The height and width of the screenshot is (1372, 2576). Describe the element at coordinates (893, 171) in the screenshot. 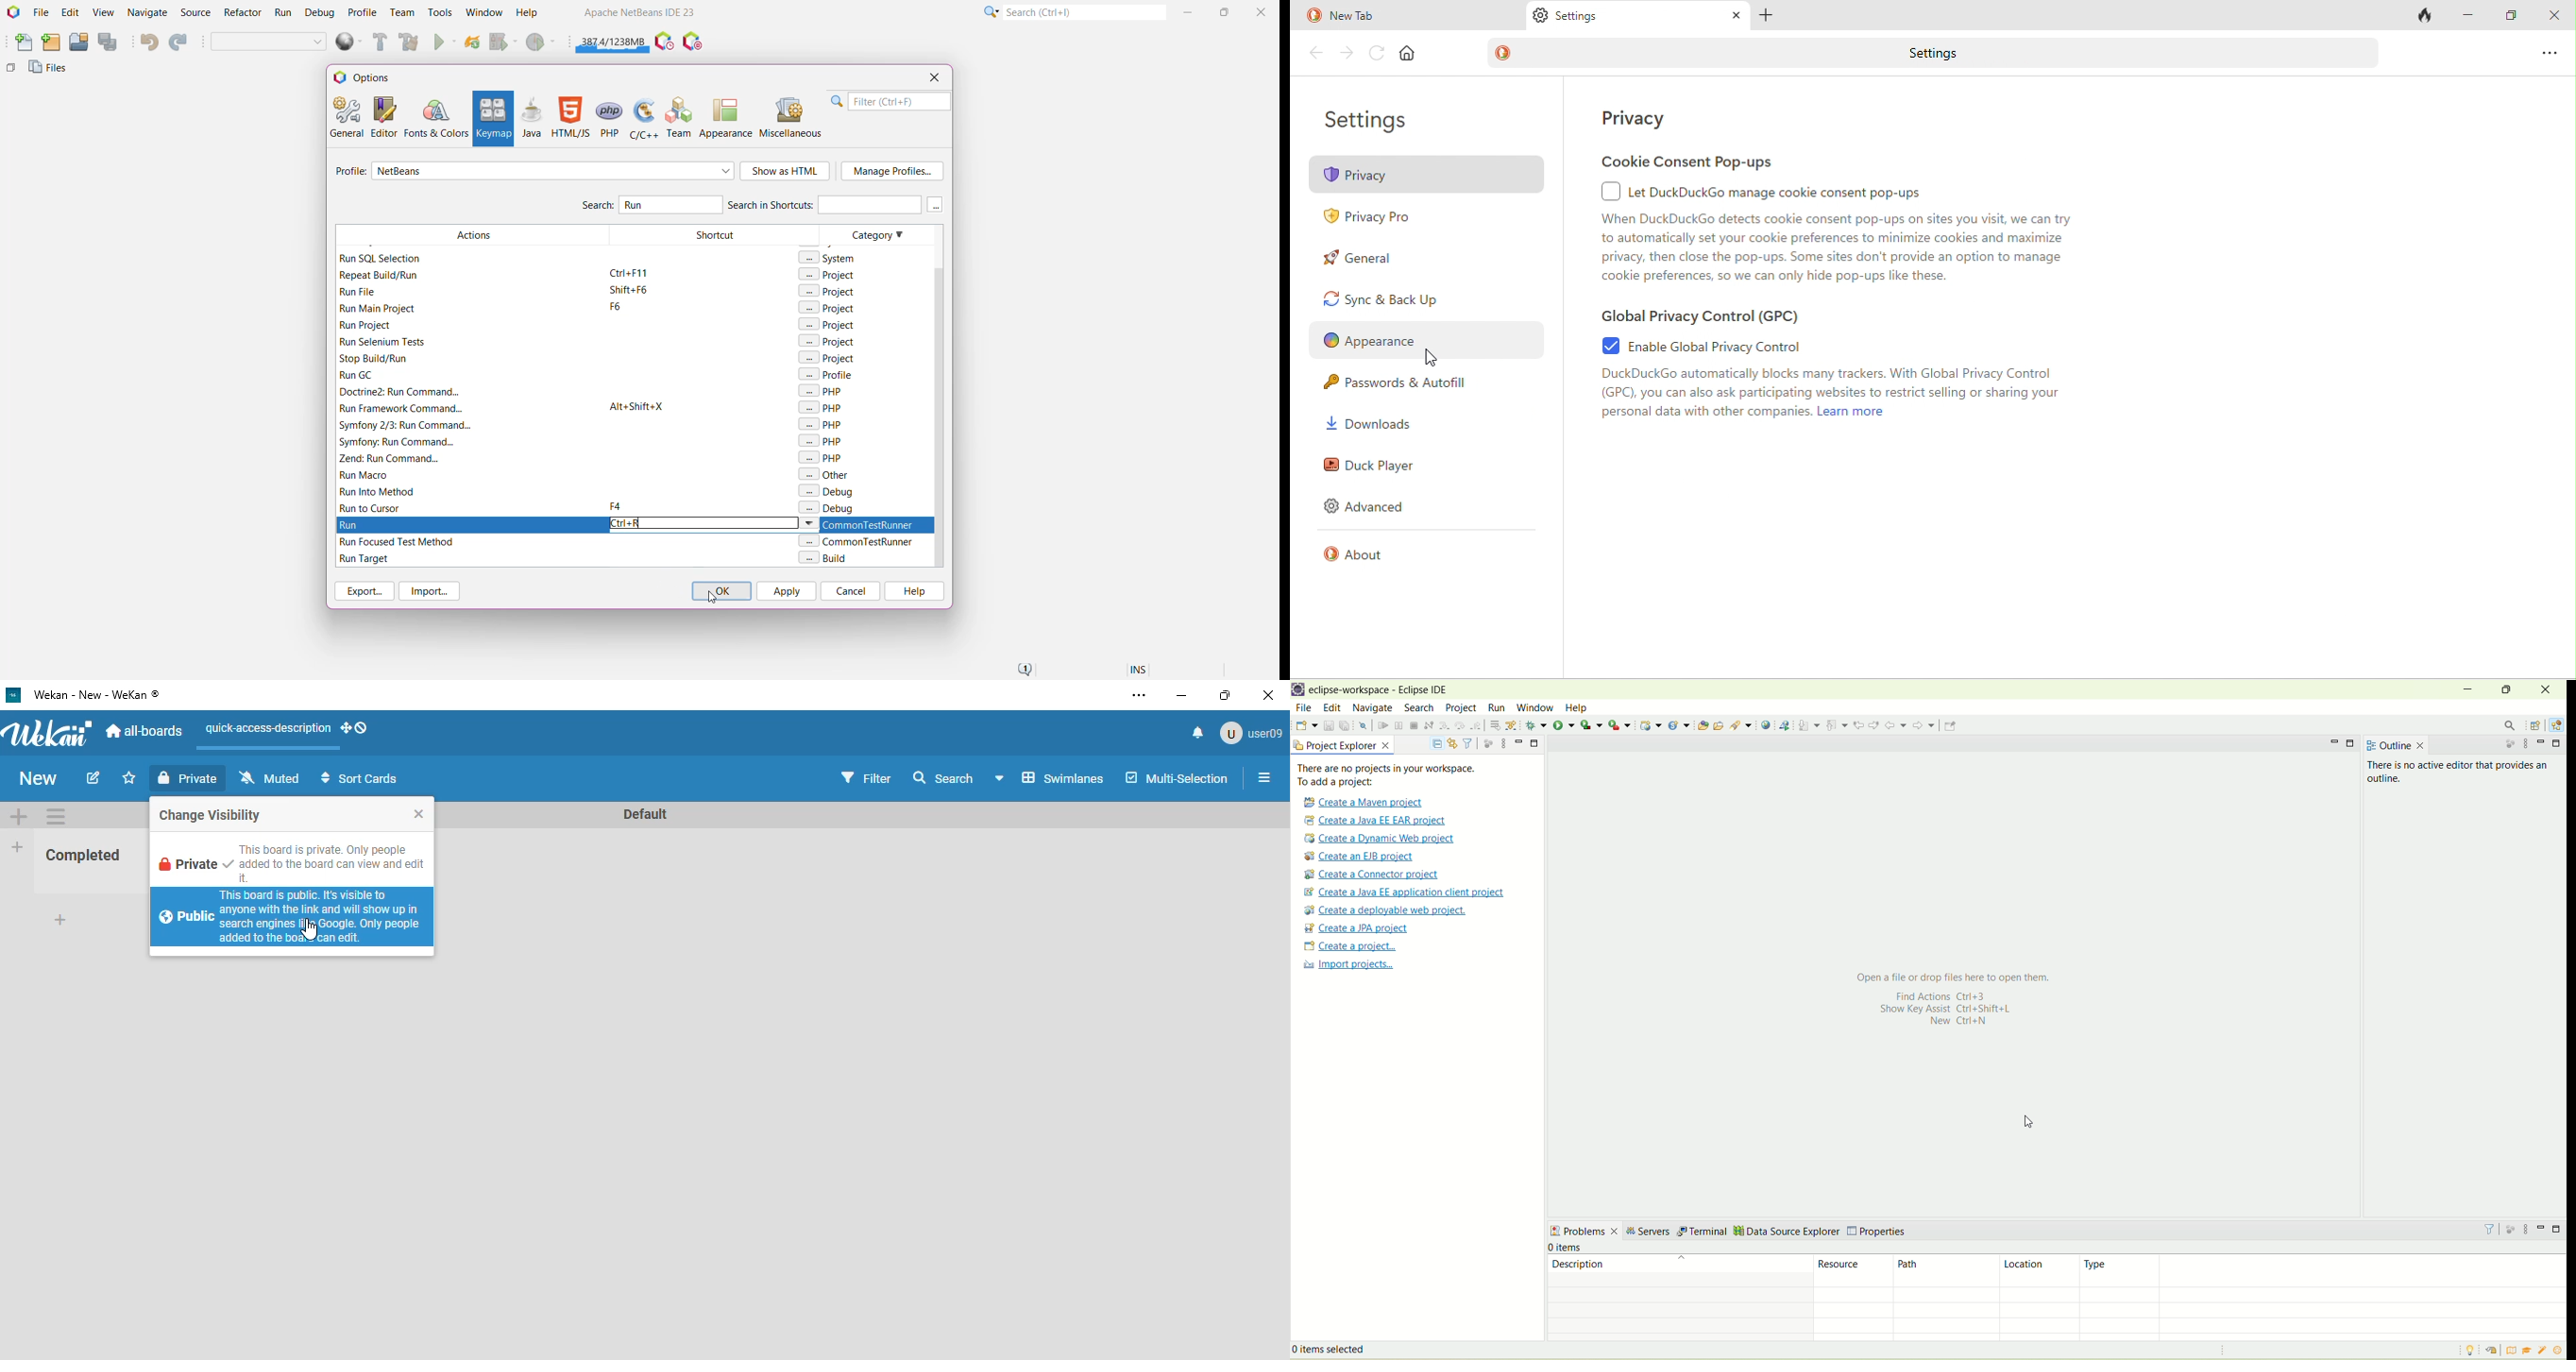

I see `Manage Profile` at that location.